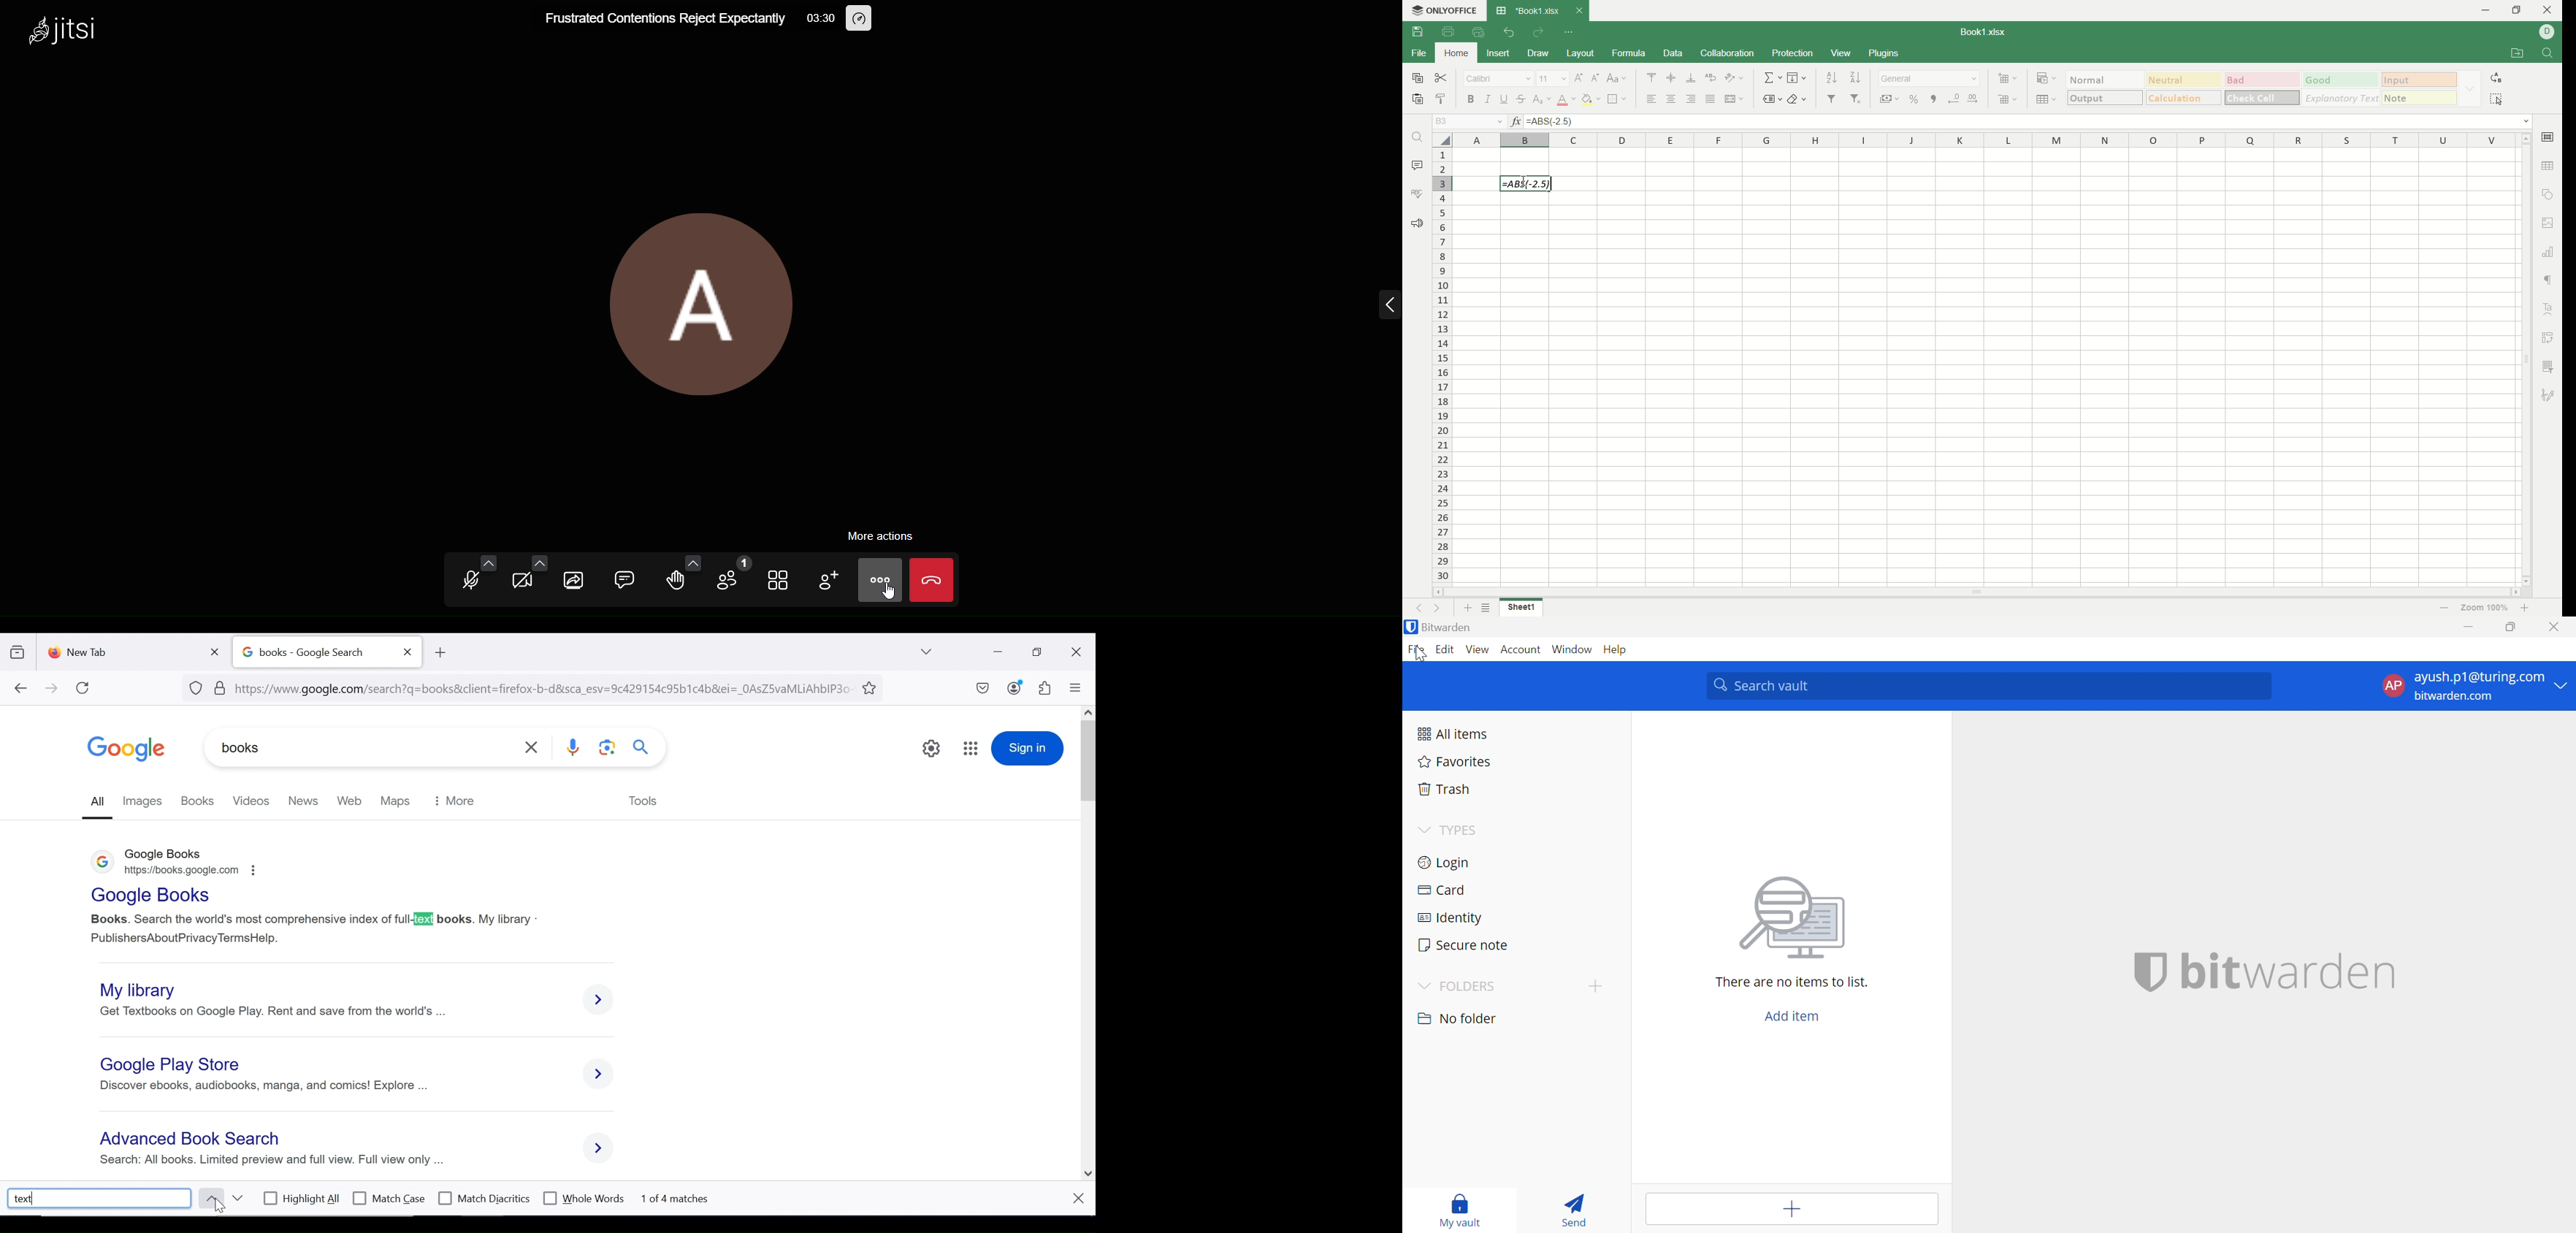  Describe the element at coordinates (1539, 31) in the screenshot. I see `redo` at that location.